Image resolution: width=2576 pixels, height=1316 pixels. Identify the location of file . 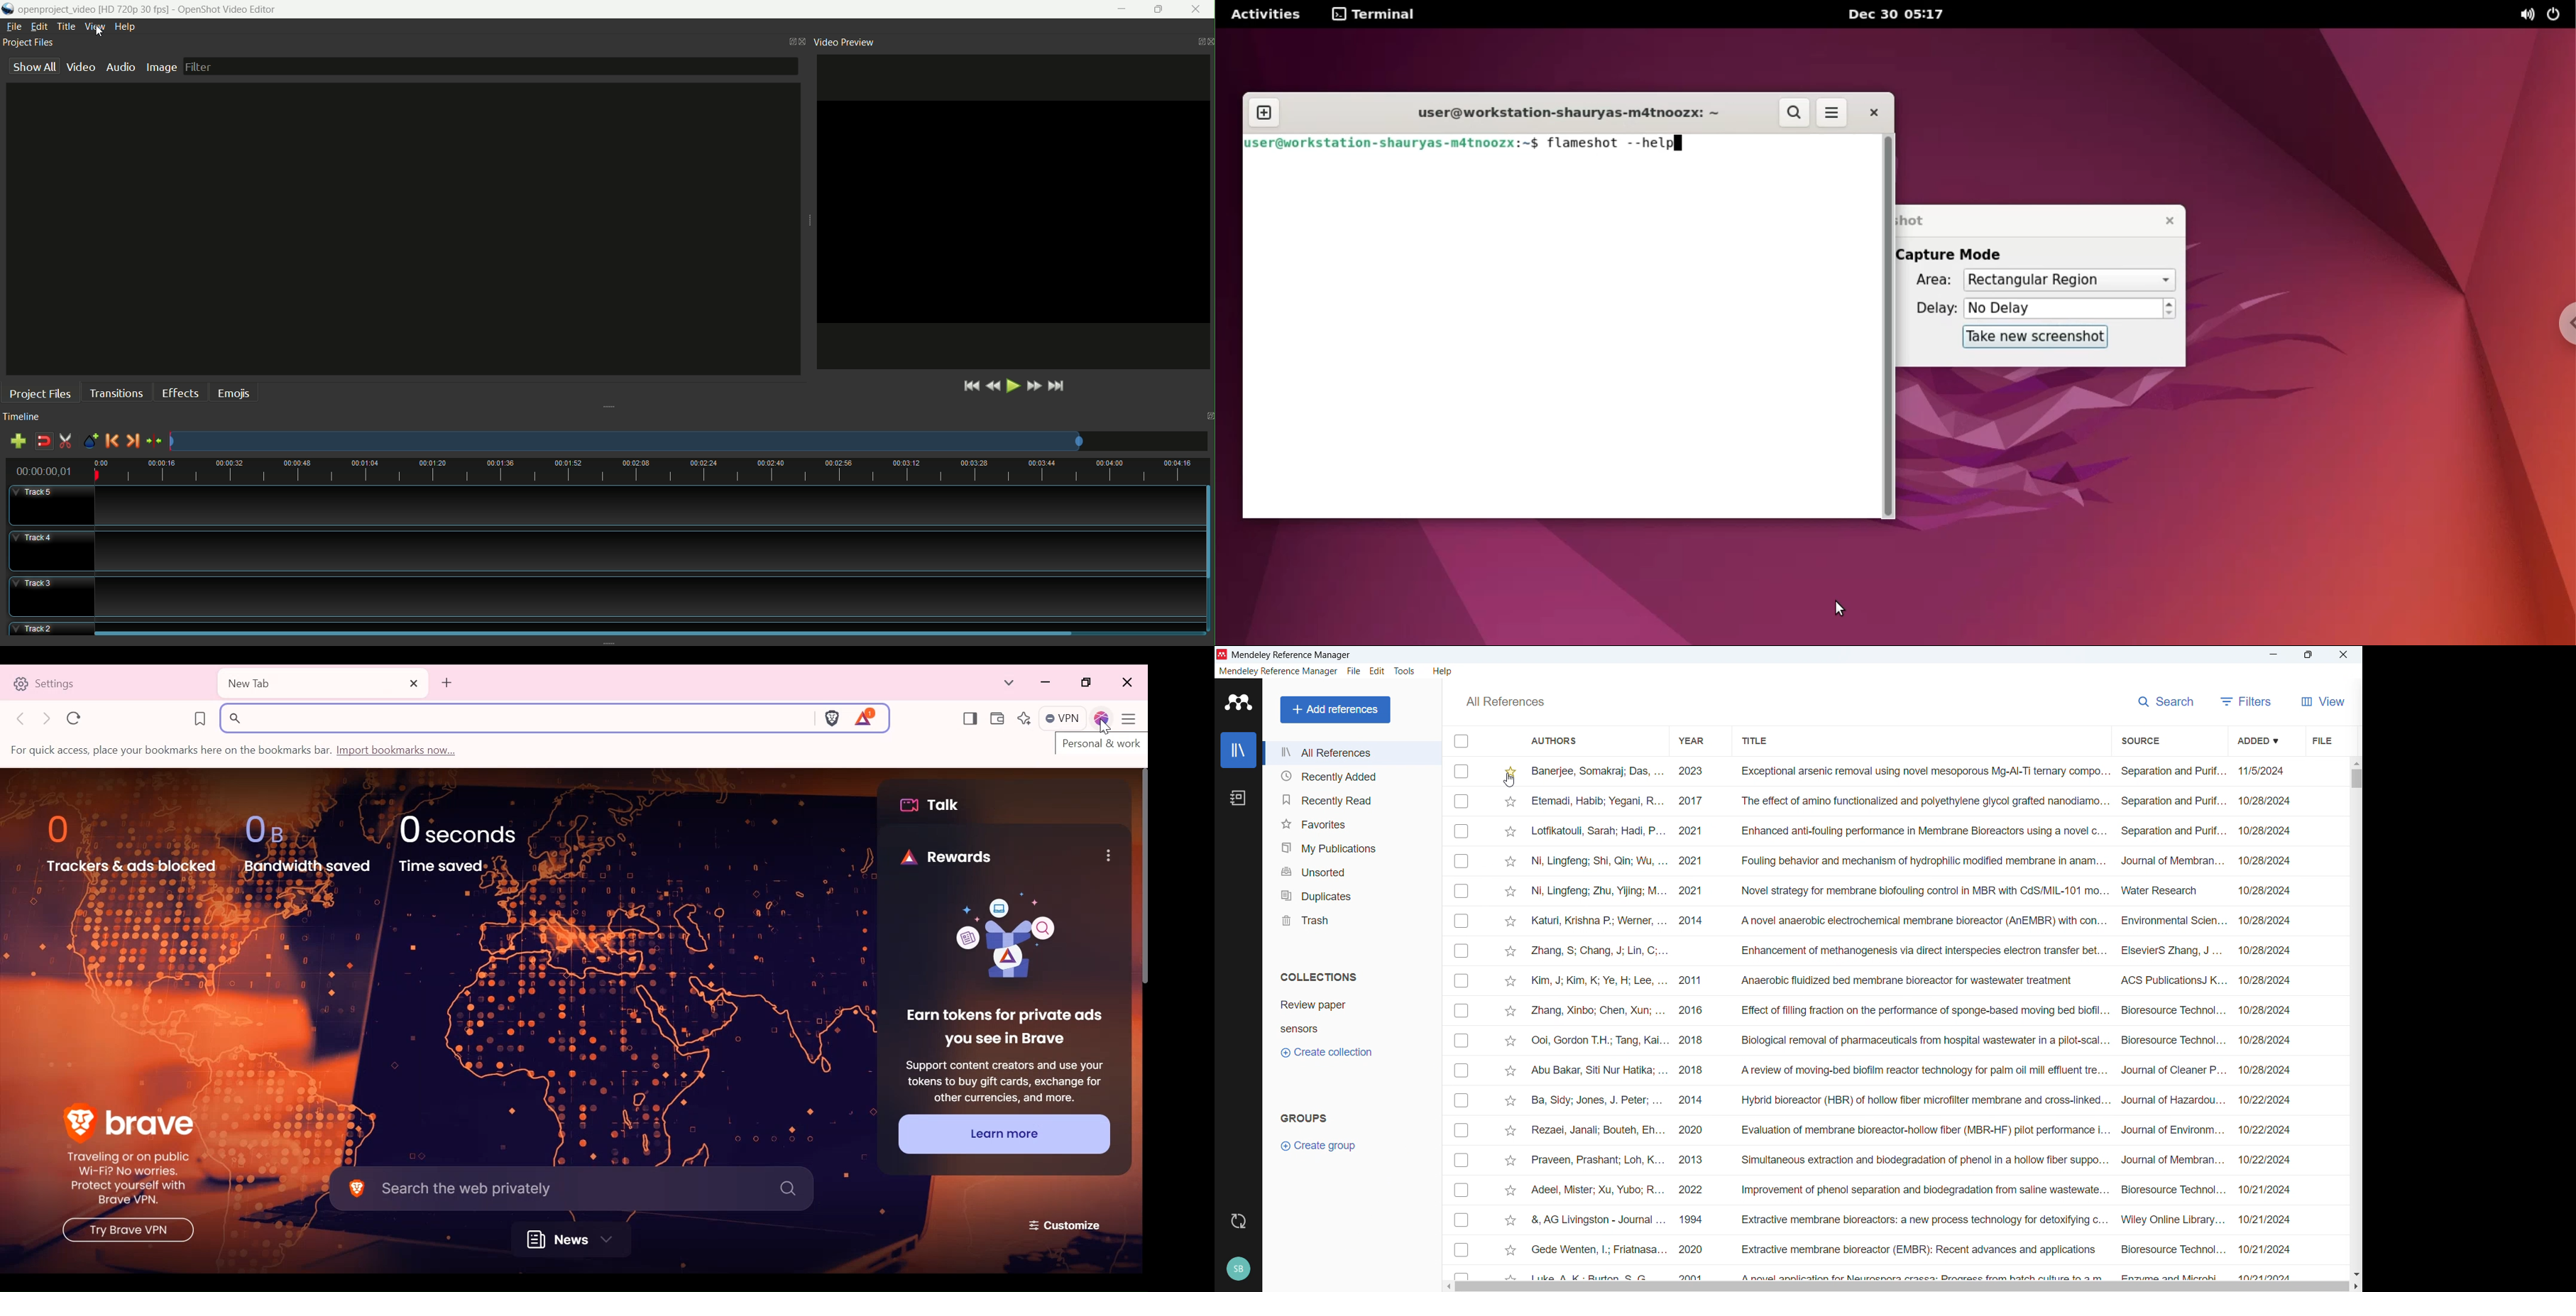
(2321, 740).